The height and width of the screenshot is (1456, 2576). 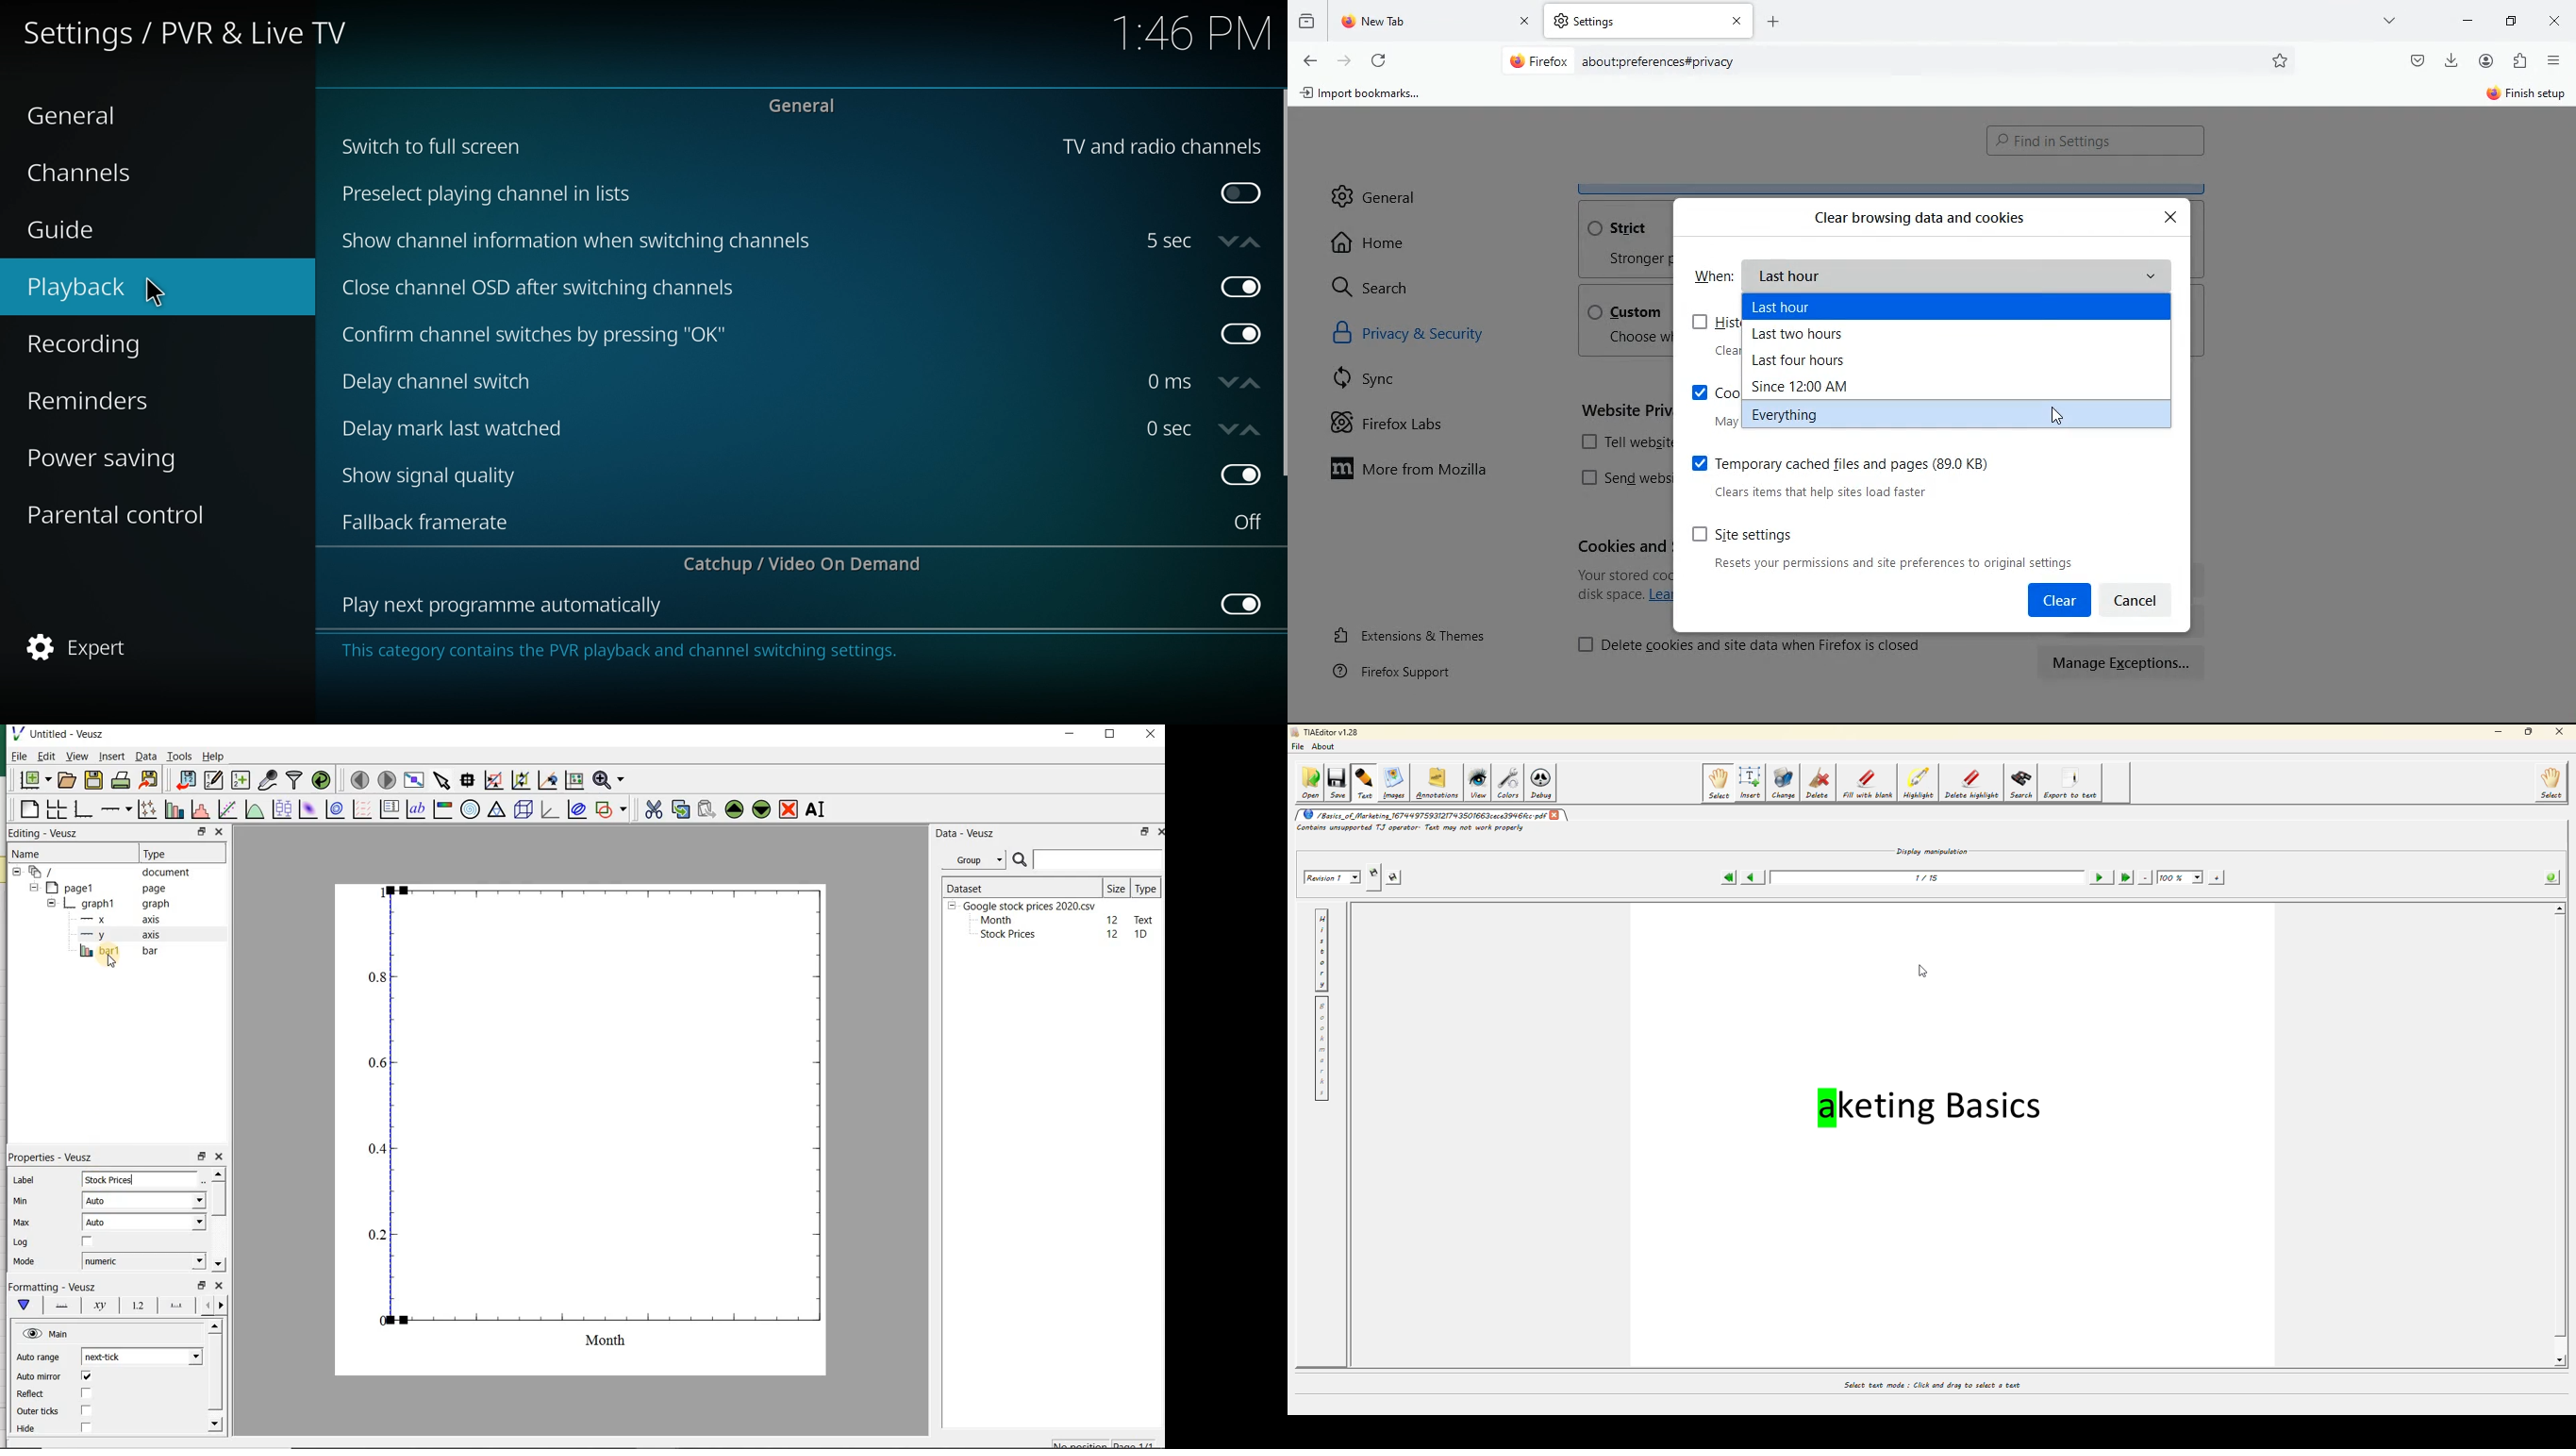 What do you see at coordinates (470, 808) in the screenshot?
I see `polar graph` at bounding box center [470, 808].